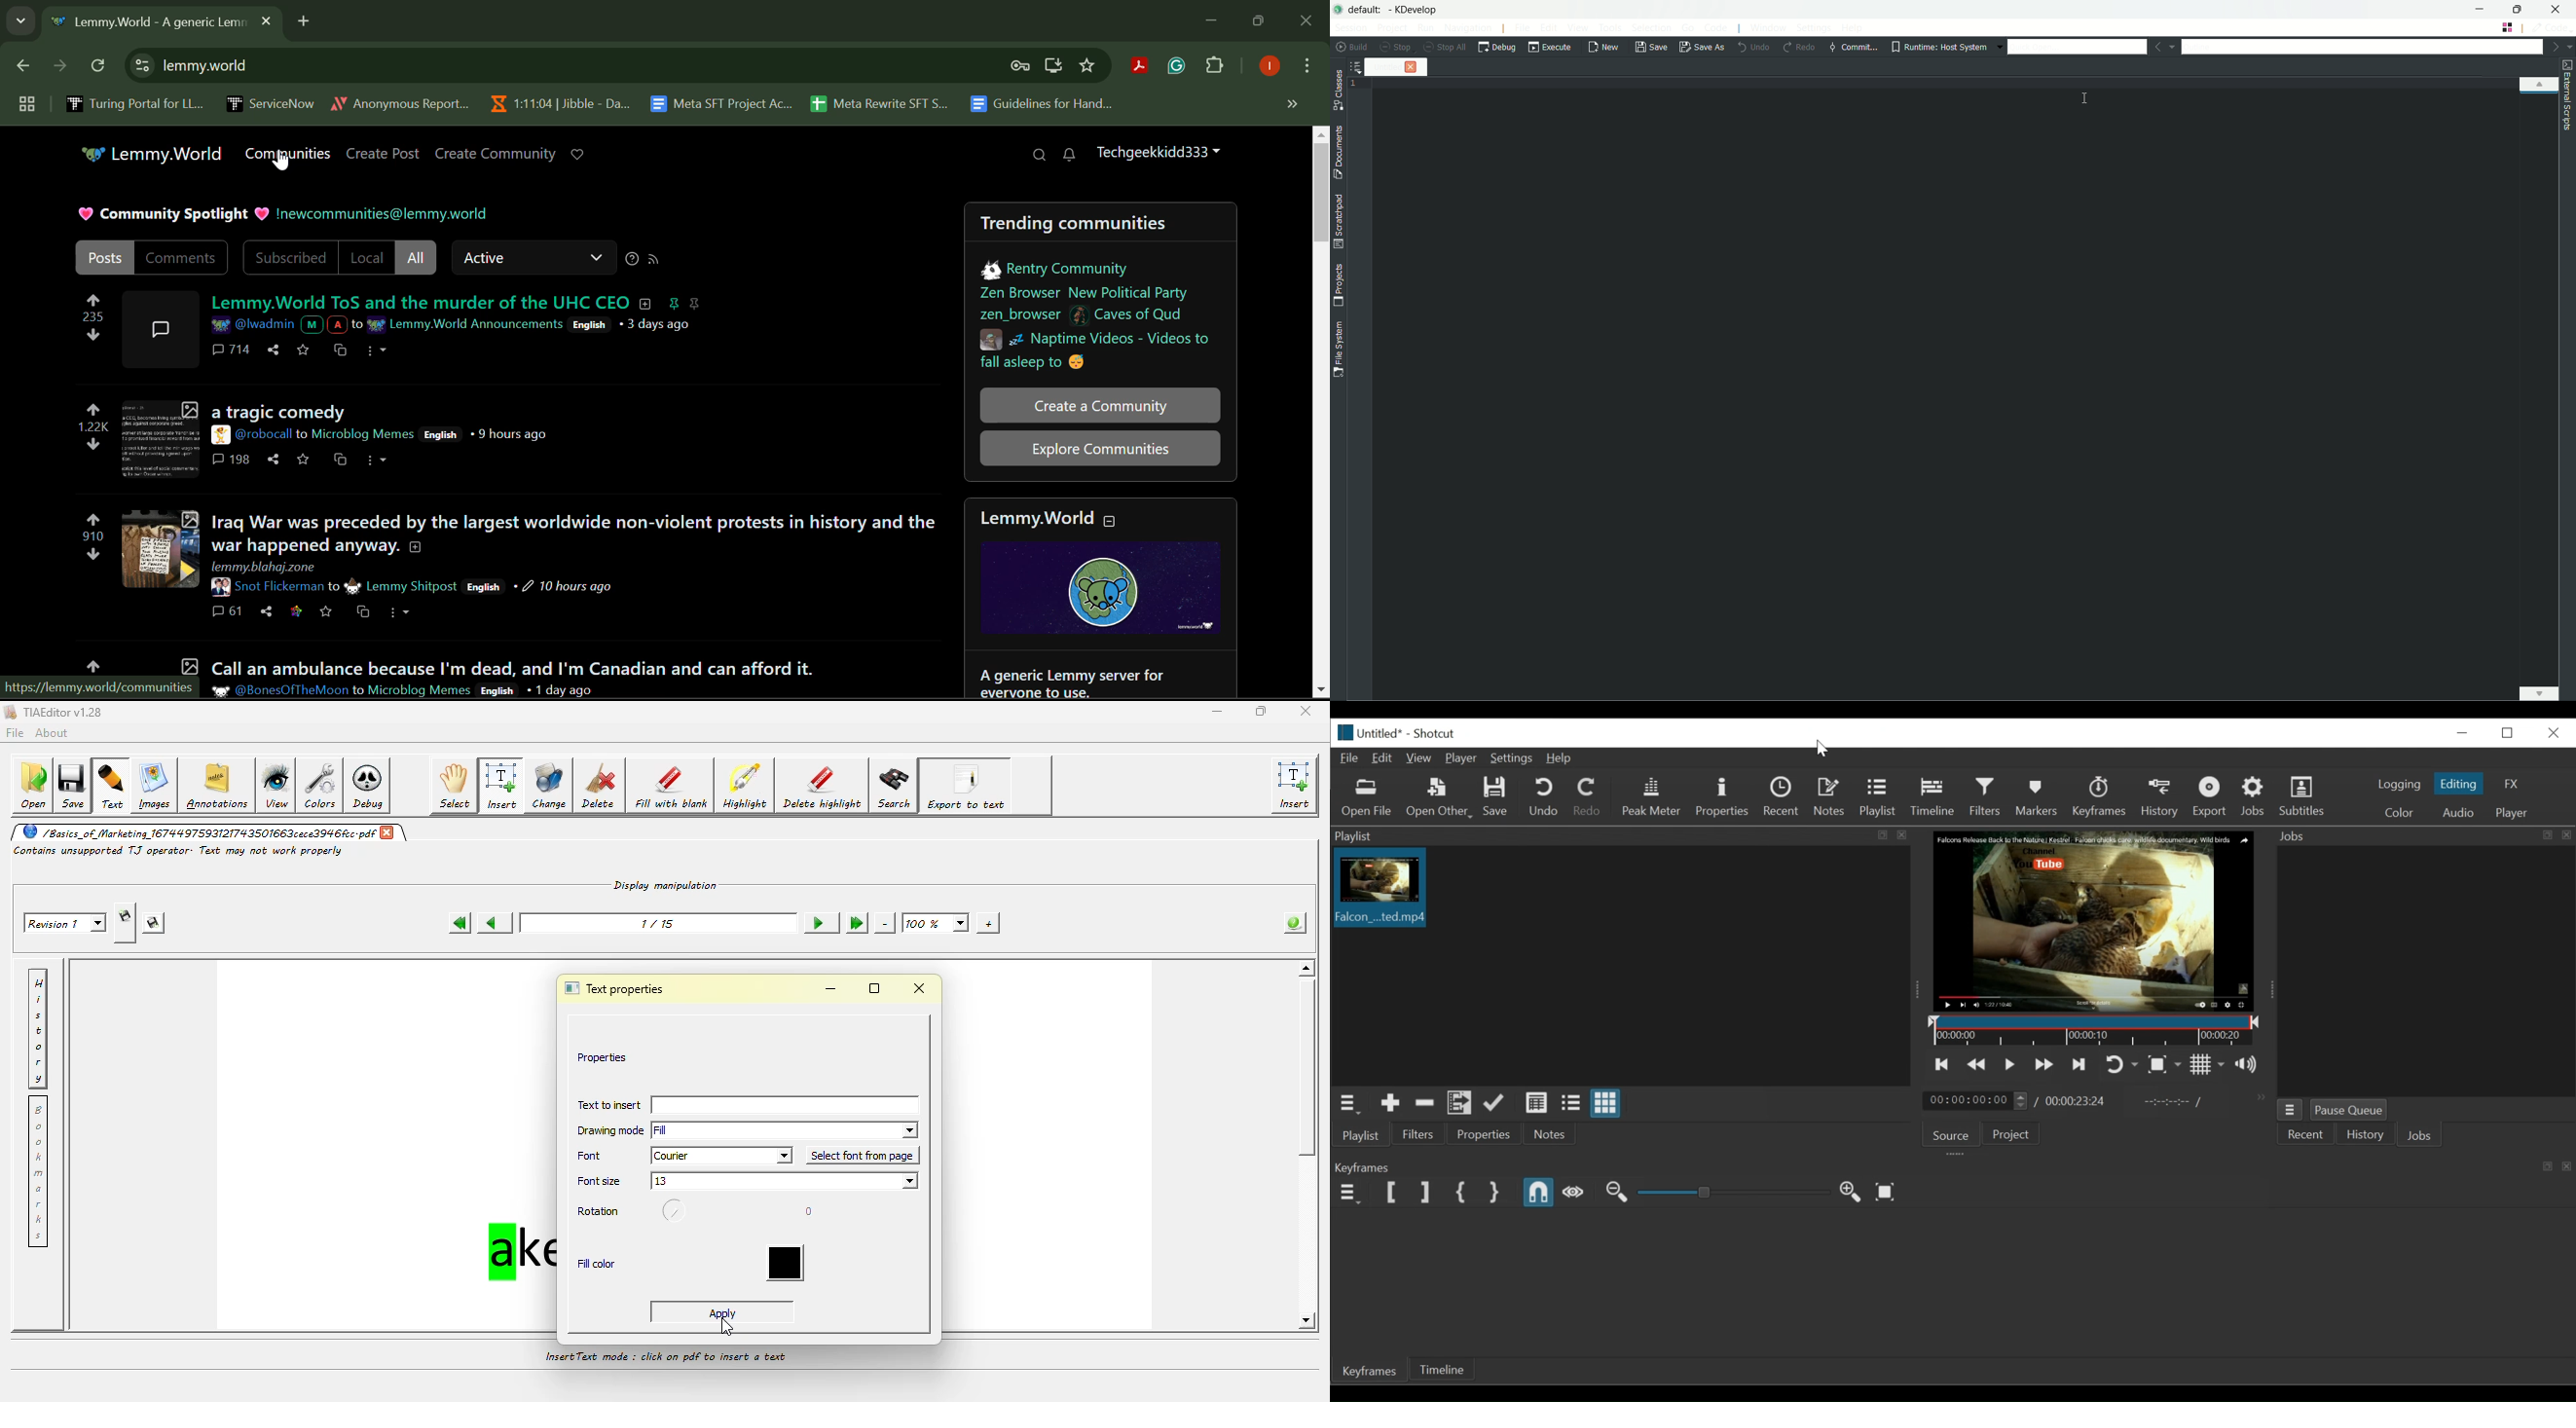 The height and width of the screenshot is (1428, 2576). What do you see at coordinates (278, 412) in the screenshot?
I see `a tragic comedy` at bounding box center [278, 412].